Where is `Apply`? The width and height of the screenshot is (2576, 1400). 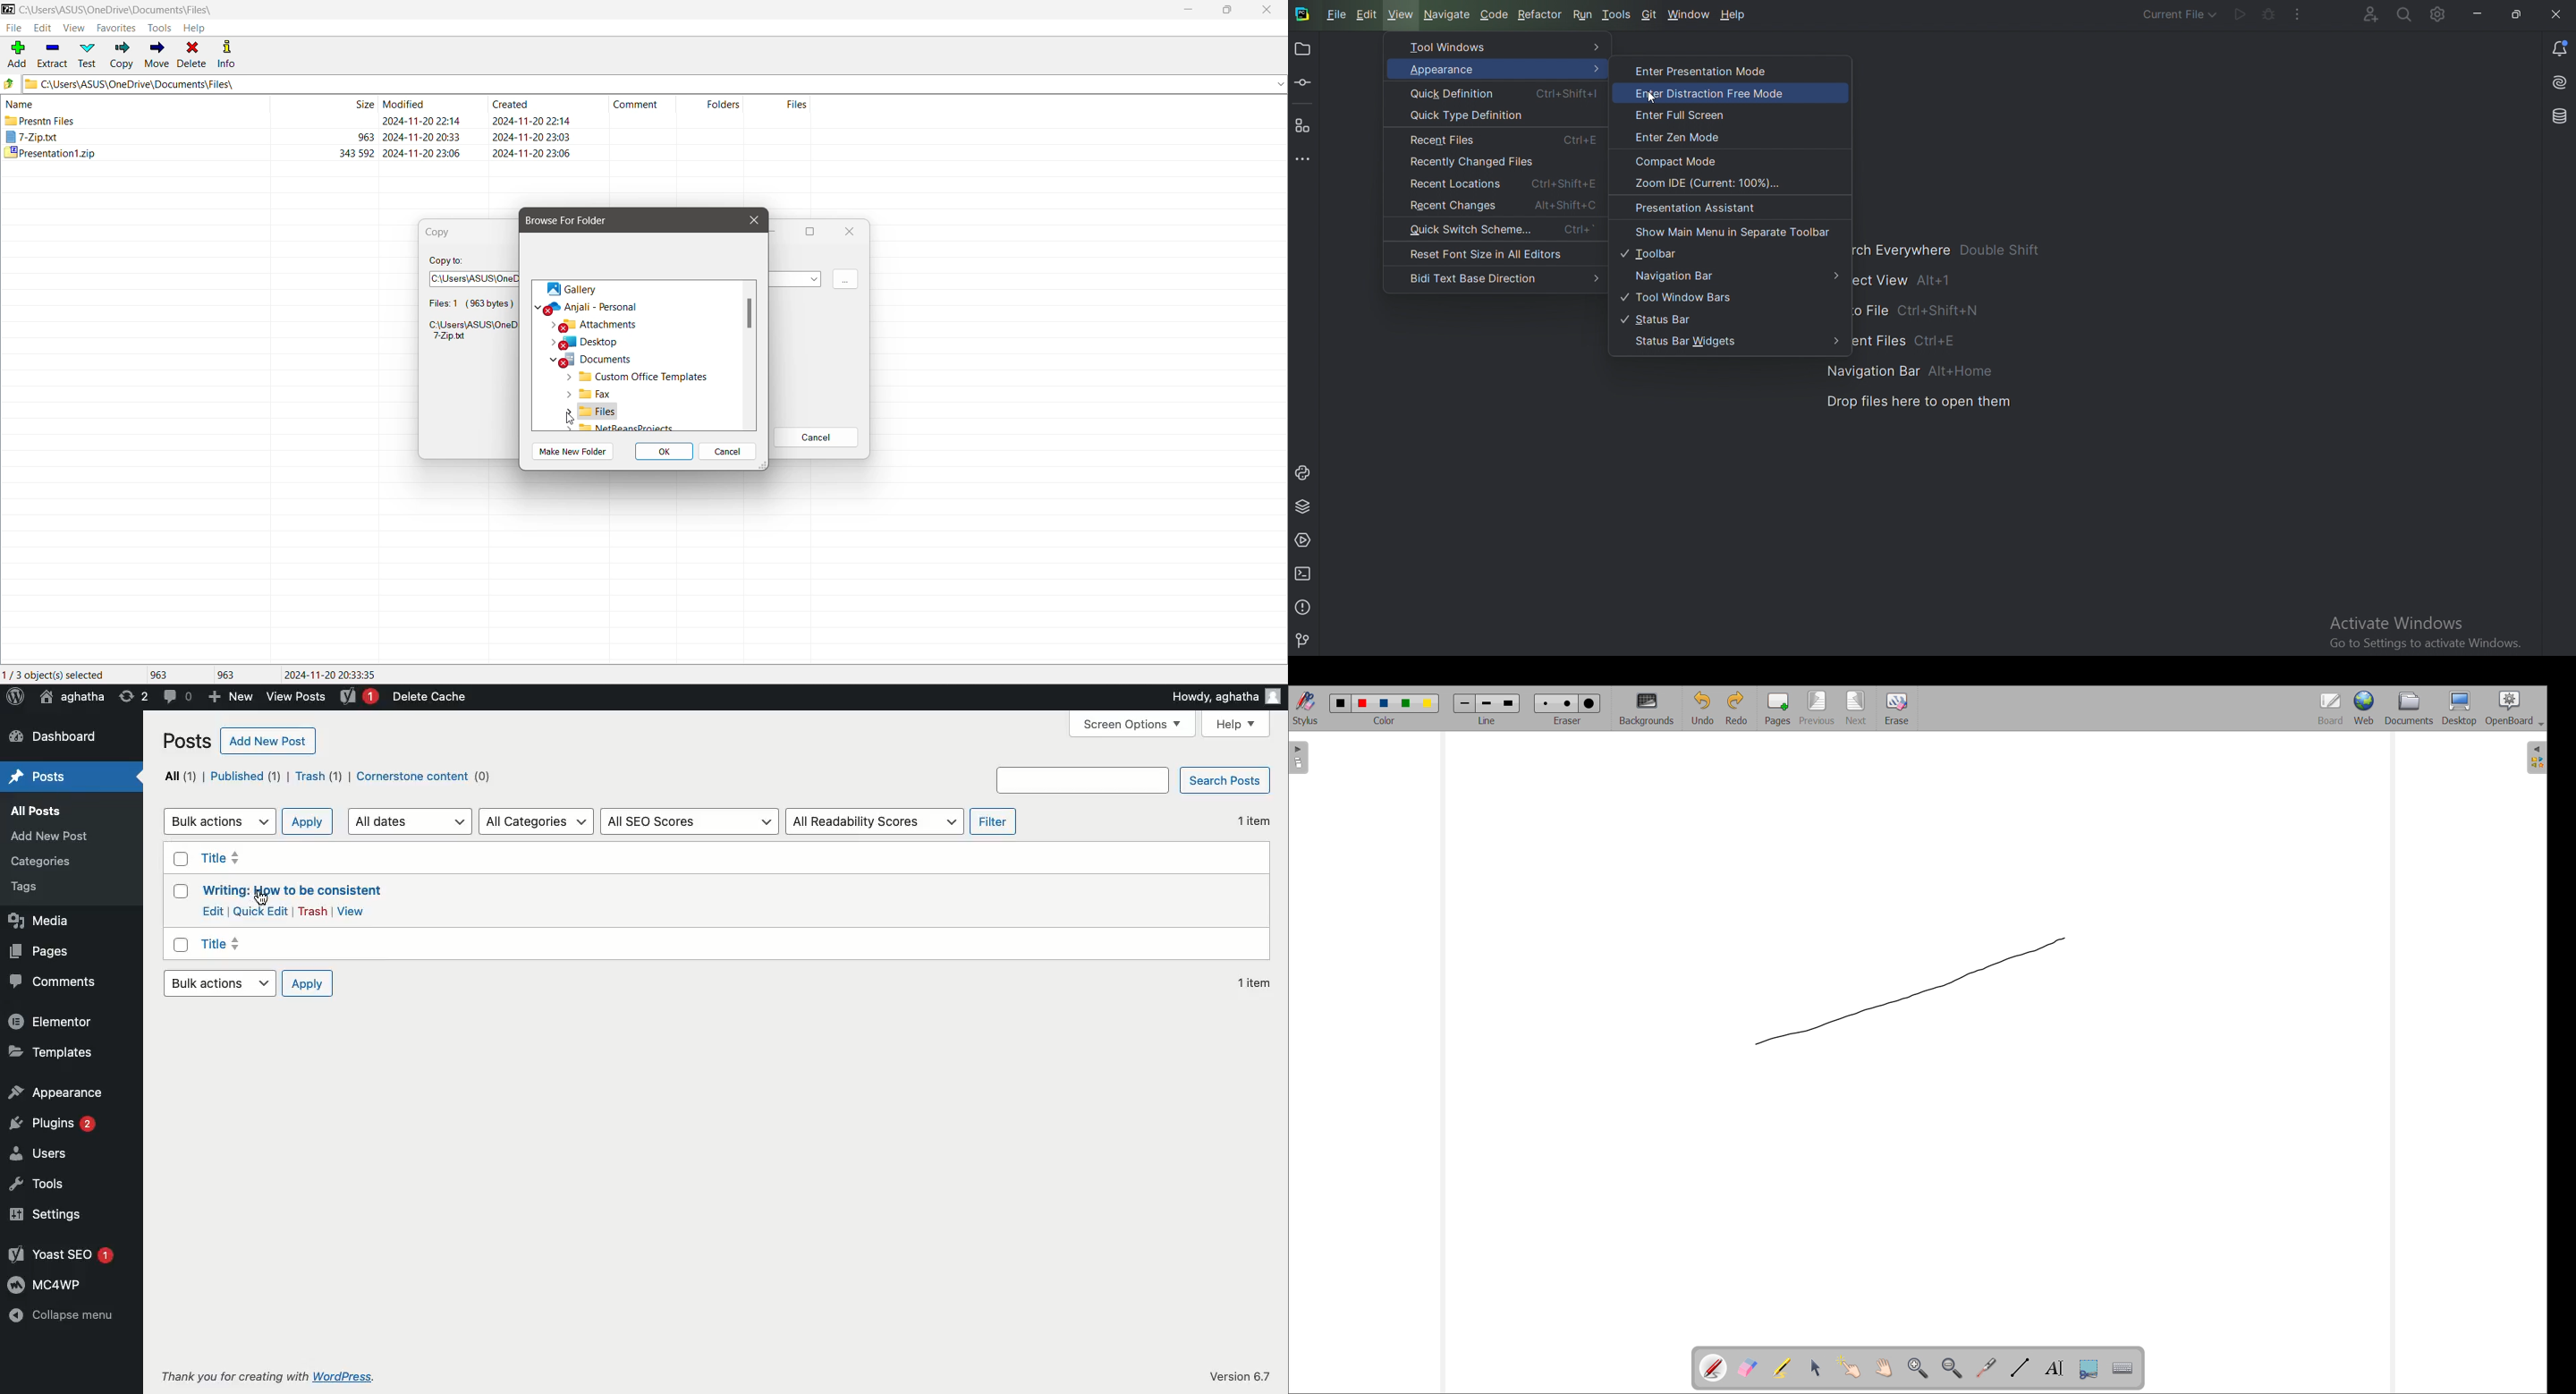
Apply is located at coordinates (309, 821).